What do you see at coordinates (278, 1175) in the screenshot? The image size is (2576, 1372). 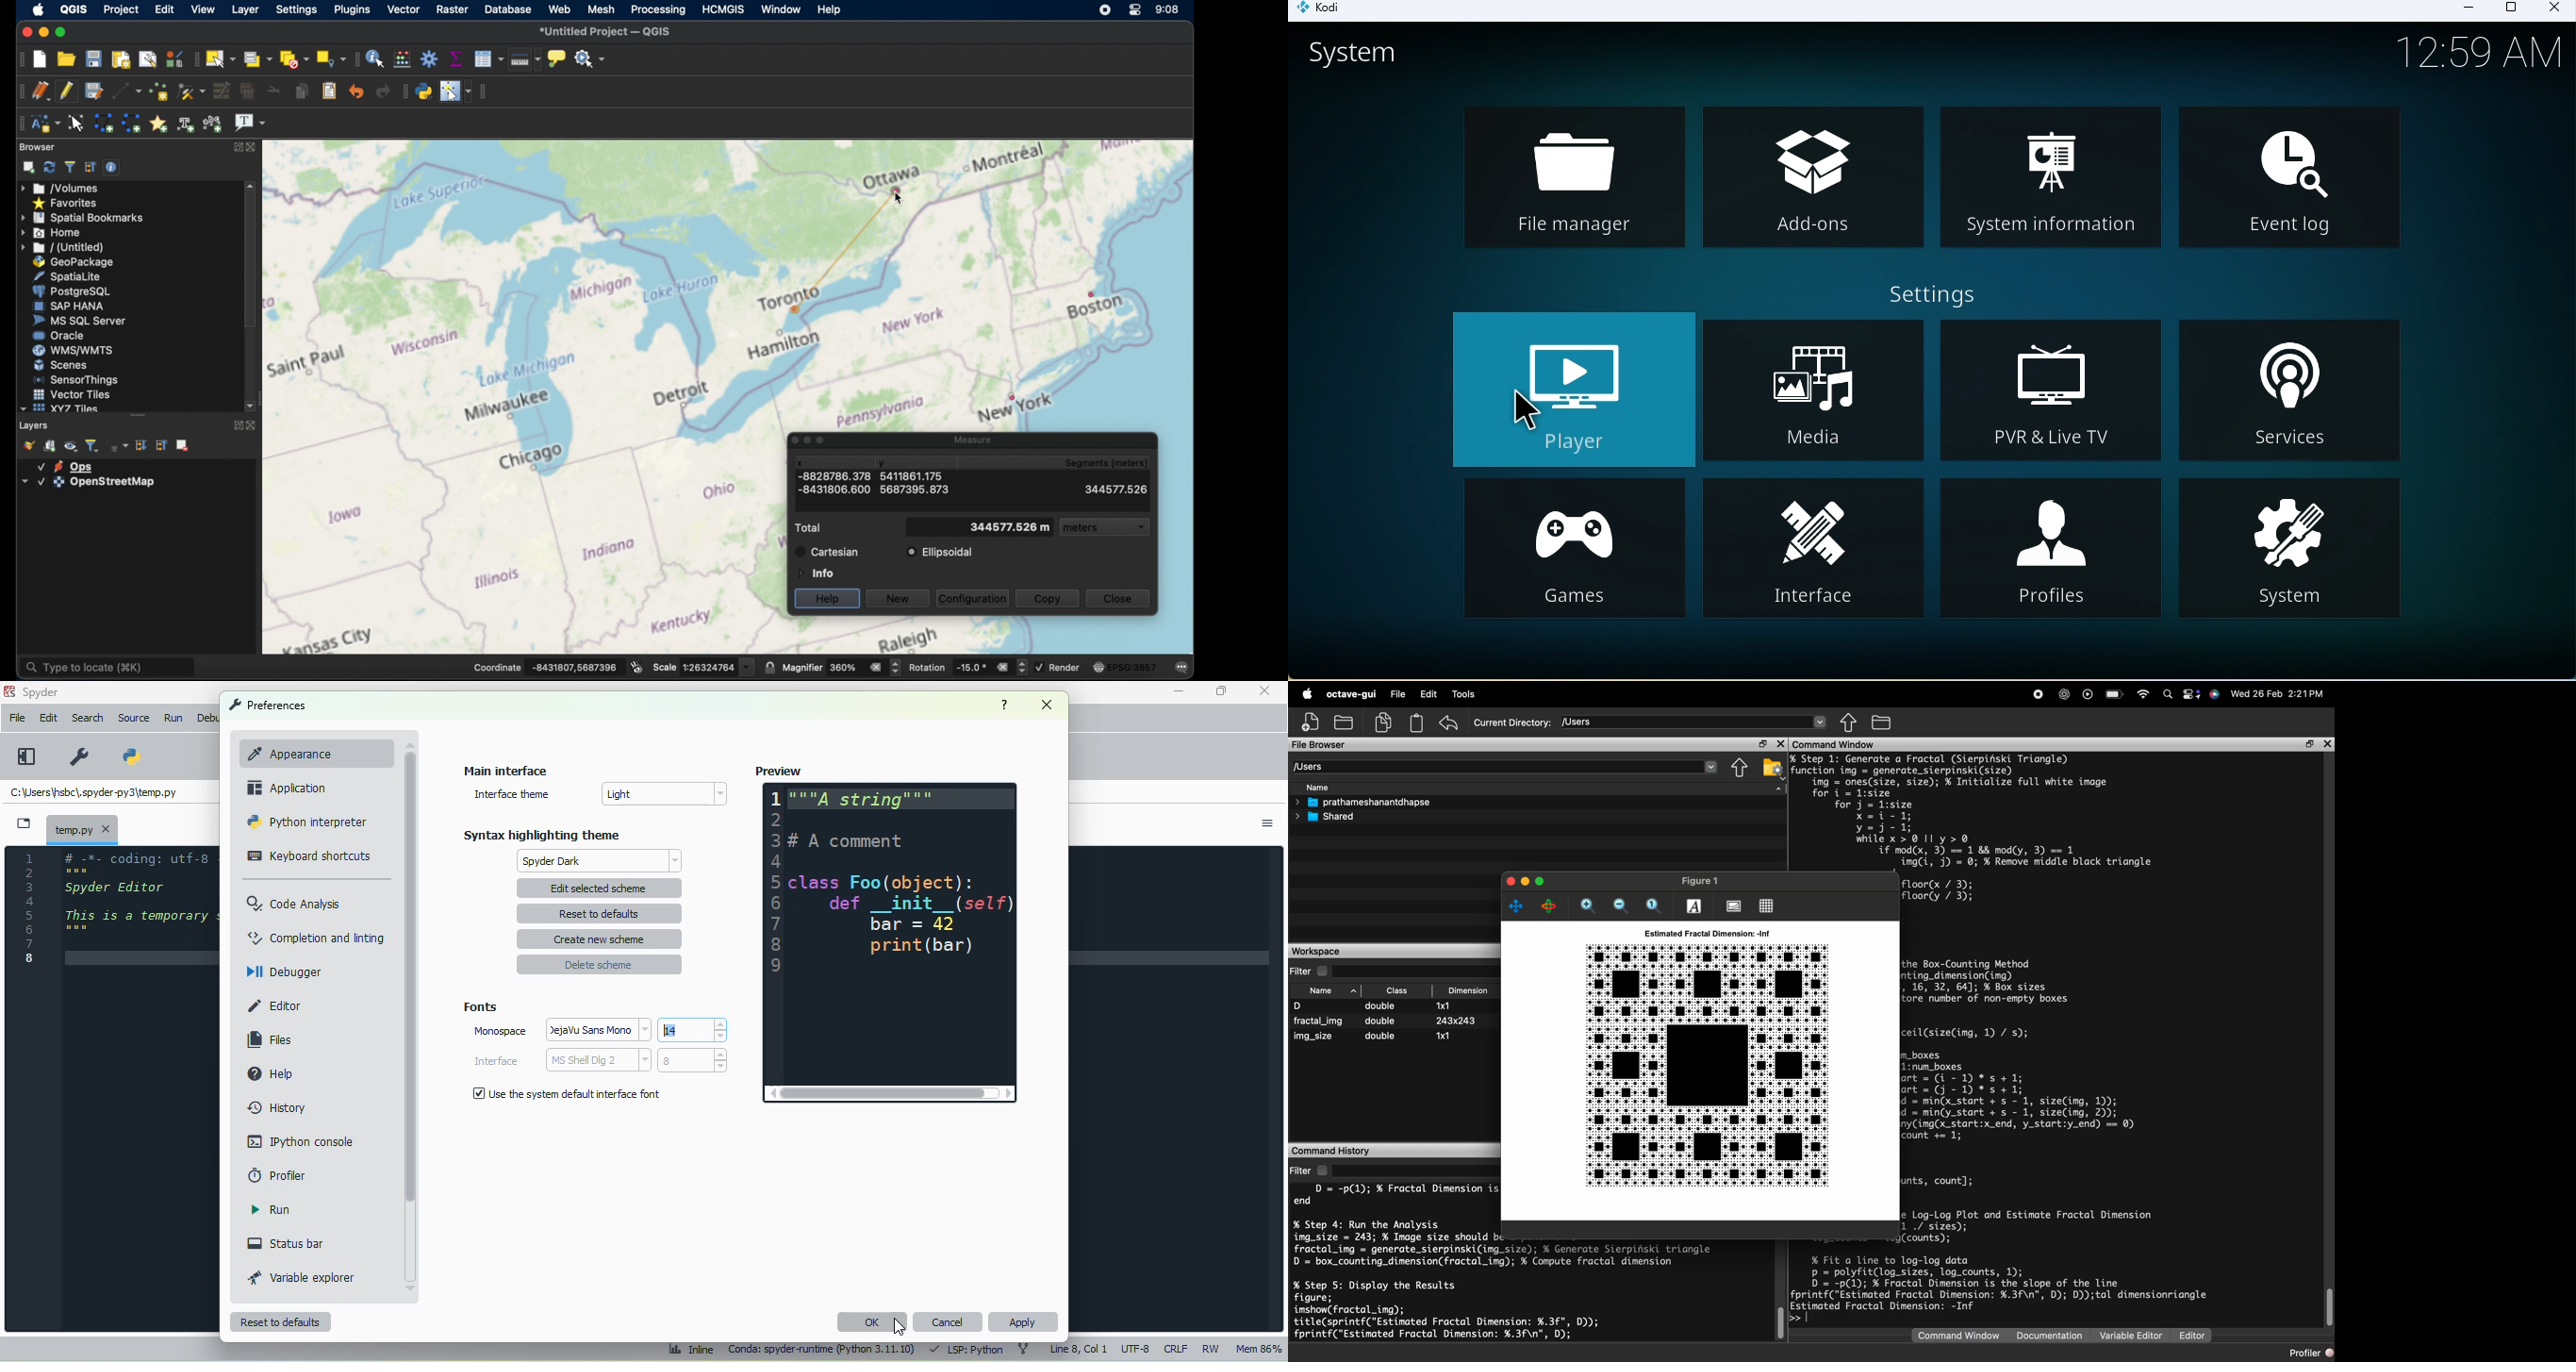 I see `profiler` at bounding box center [278, 1175].